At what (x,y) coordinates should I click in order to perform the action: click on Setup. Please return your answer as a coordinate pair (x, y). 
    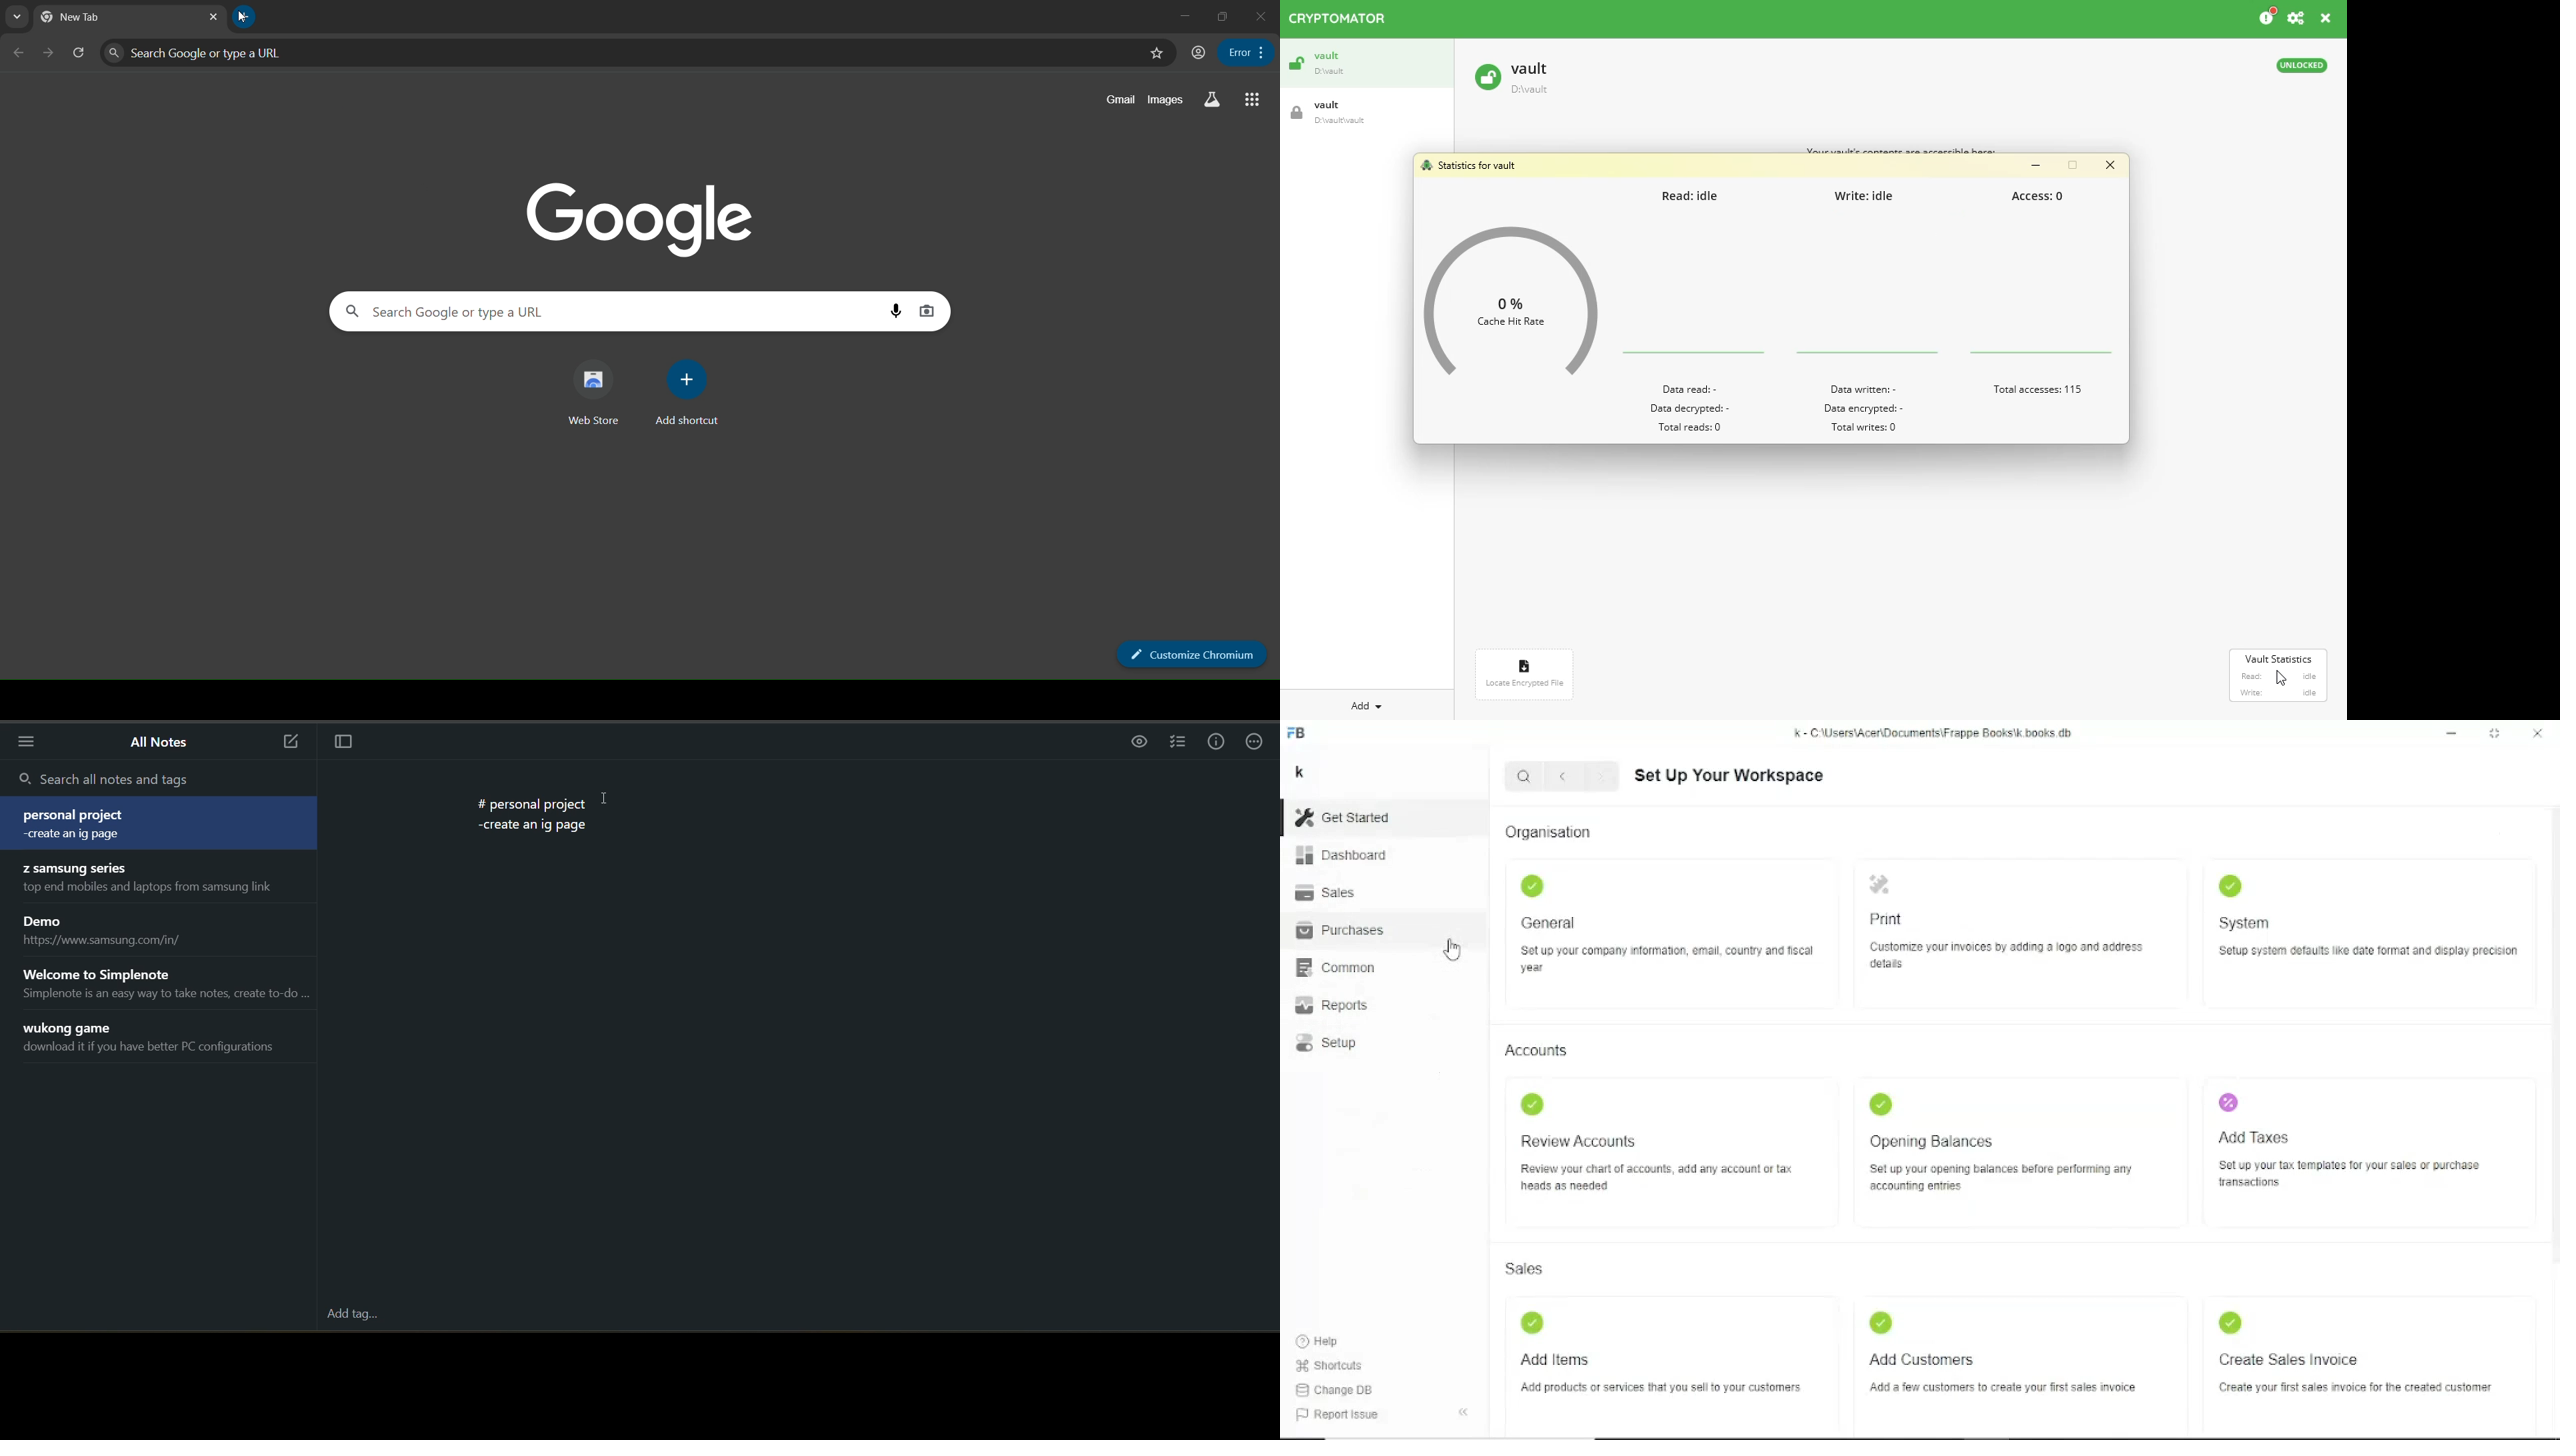
    Looking at the image, I should click on (1326, 1042).